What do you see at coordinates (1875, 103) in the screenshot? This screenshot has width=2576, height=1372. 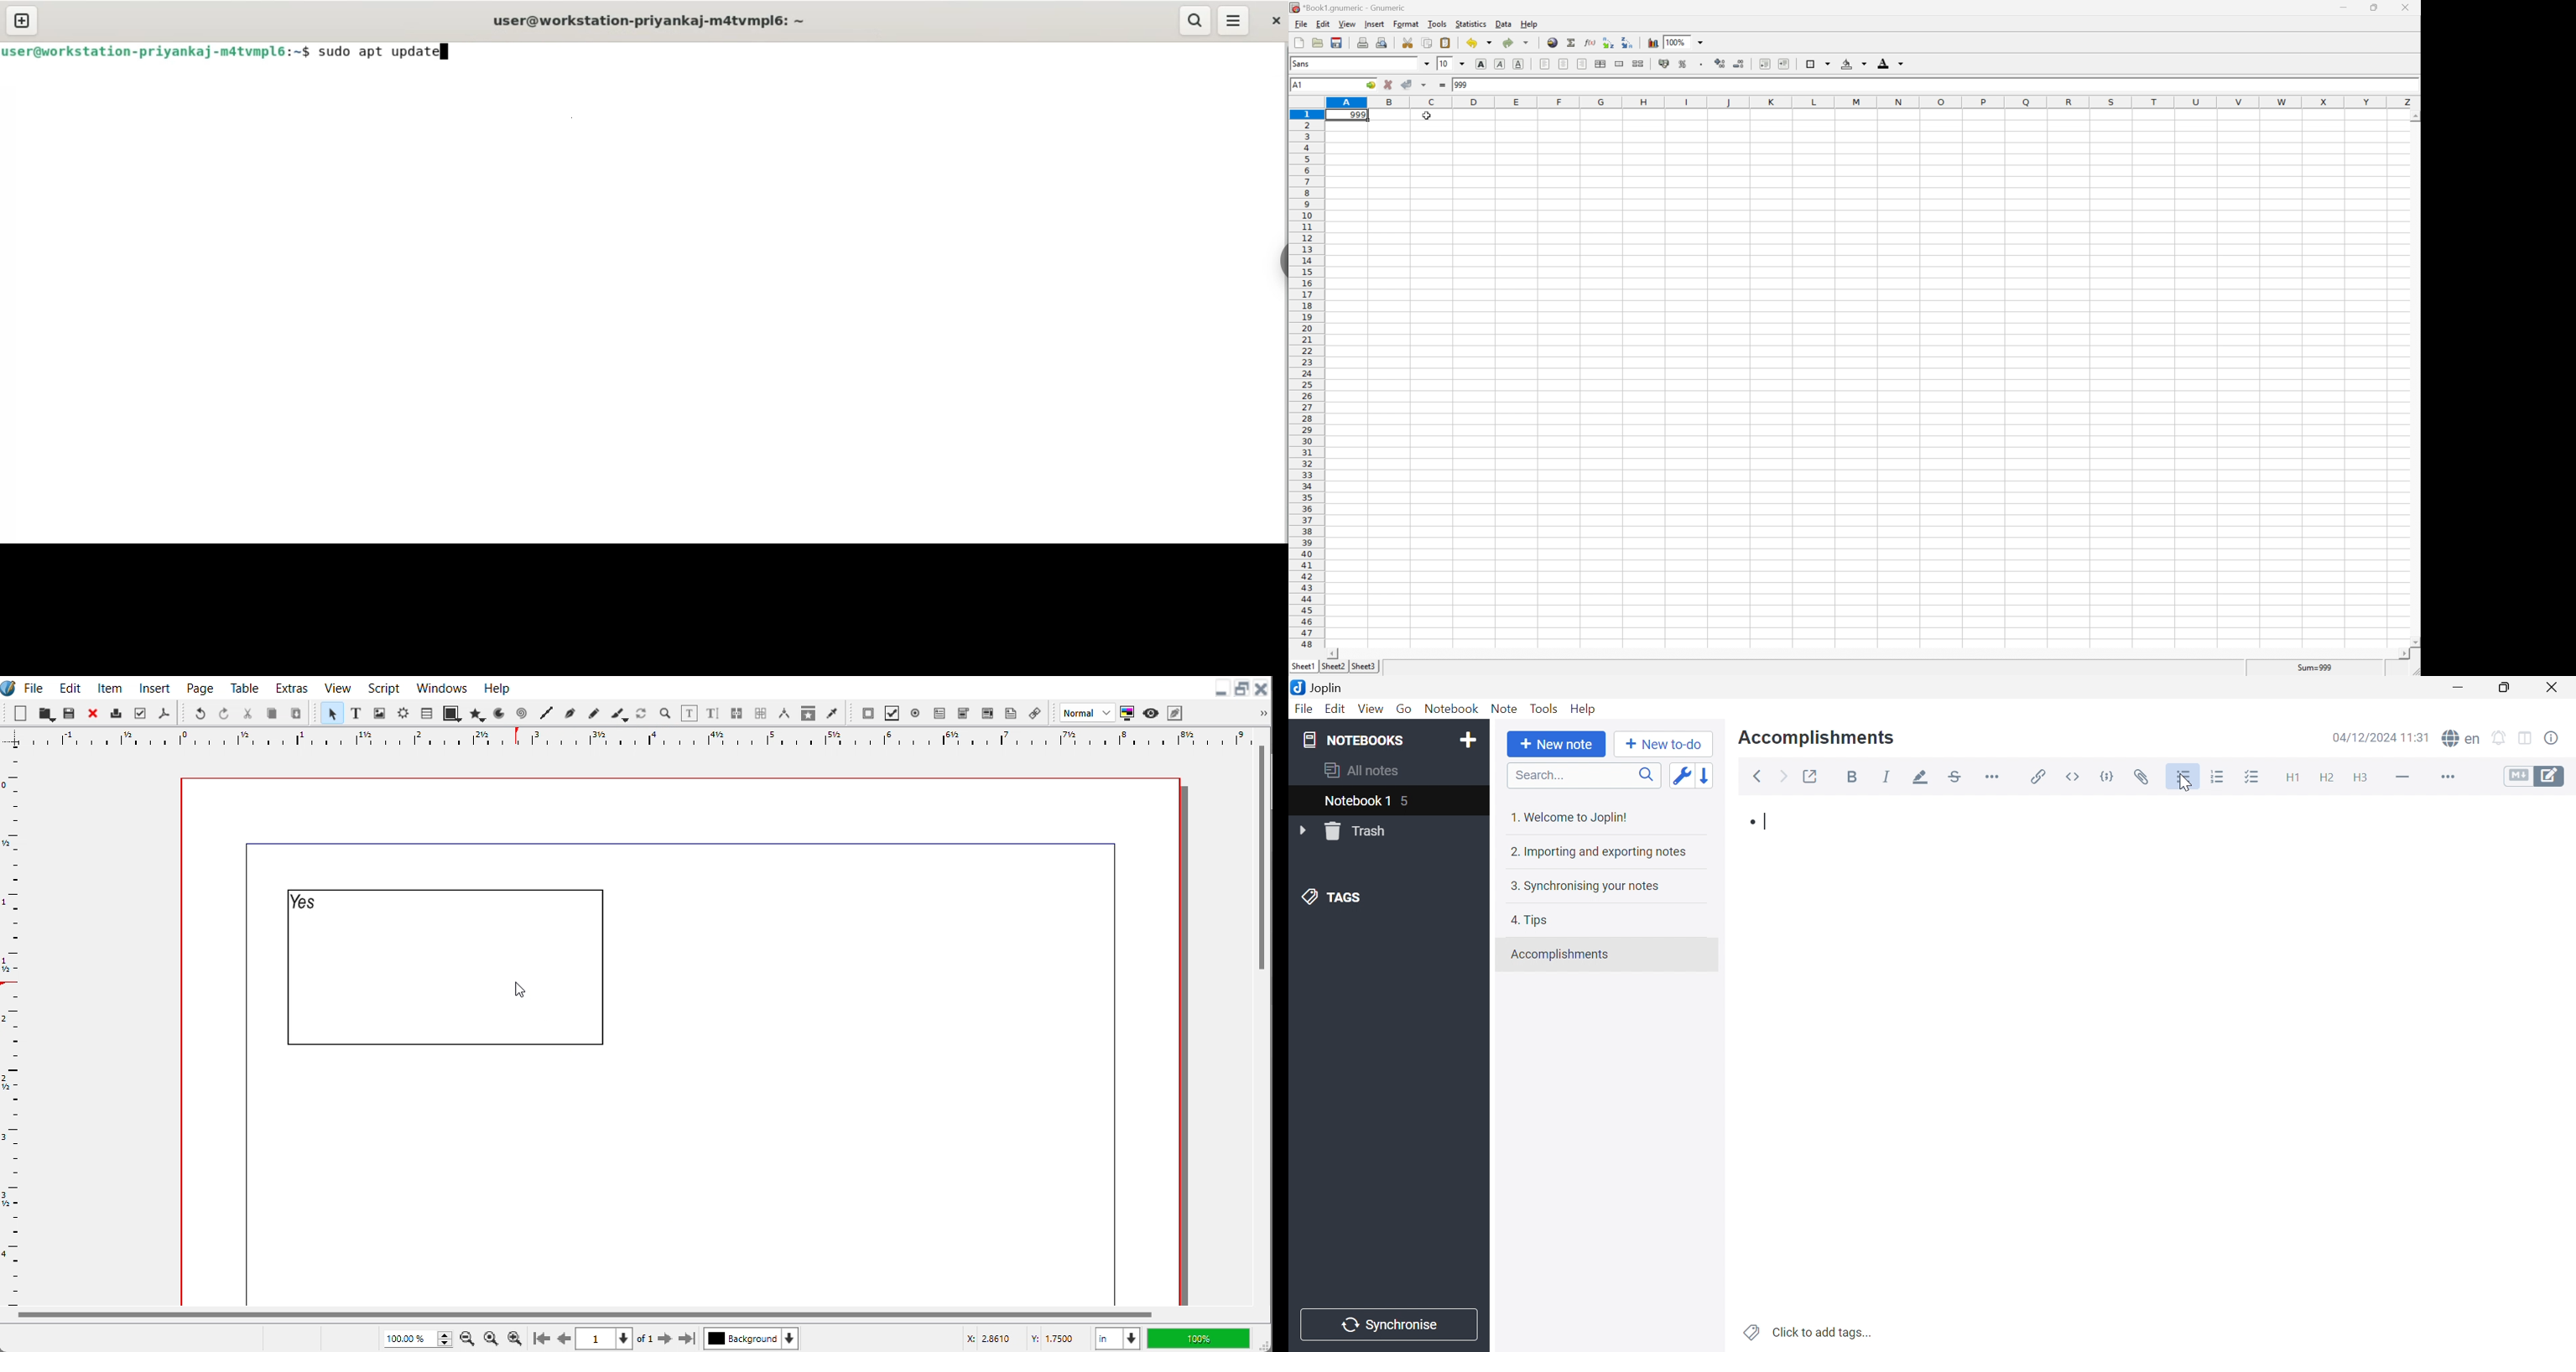 I see `column names` at bounding box center [1875, 103].